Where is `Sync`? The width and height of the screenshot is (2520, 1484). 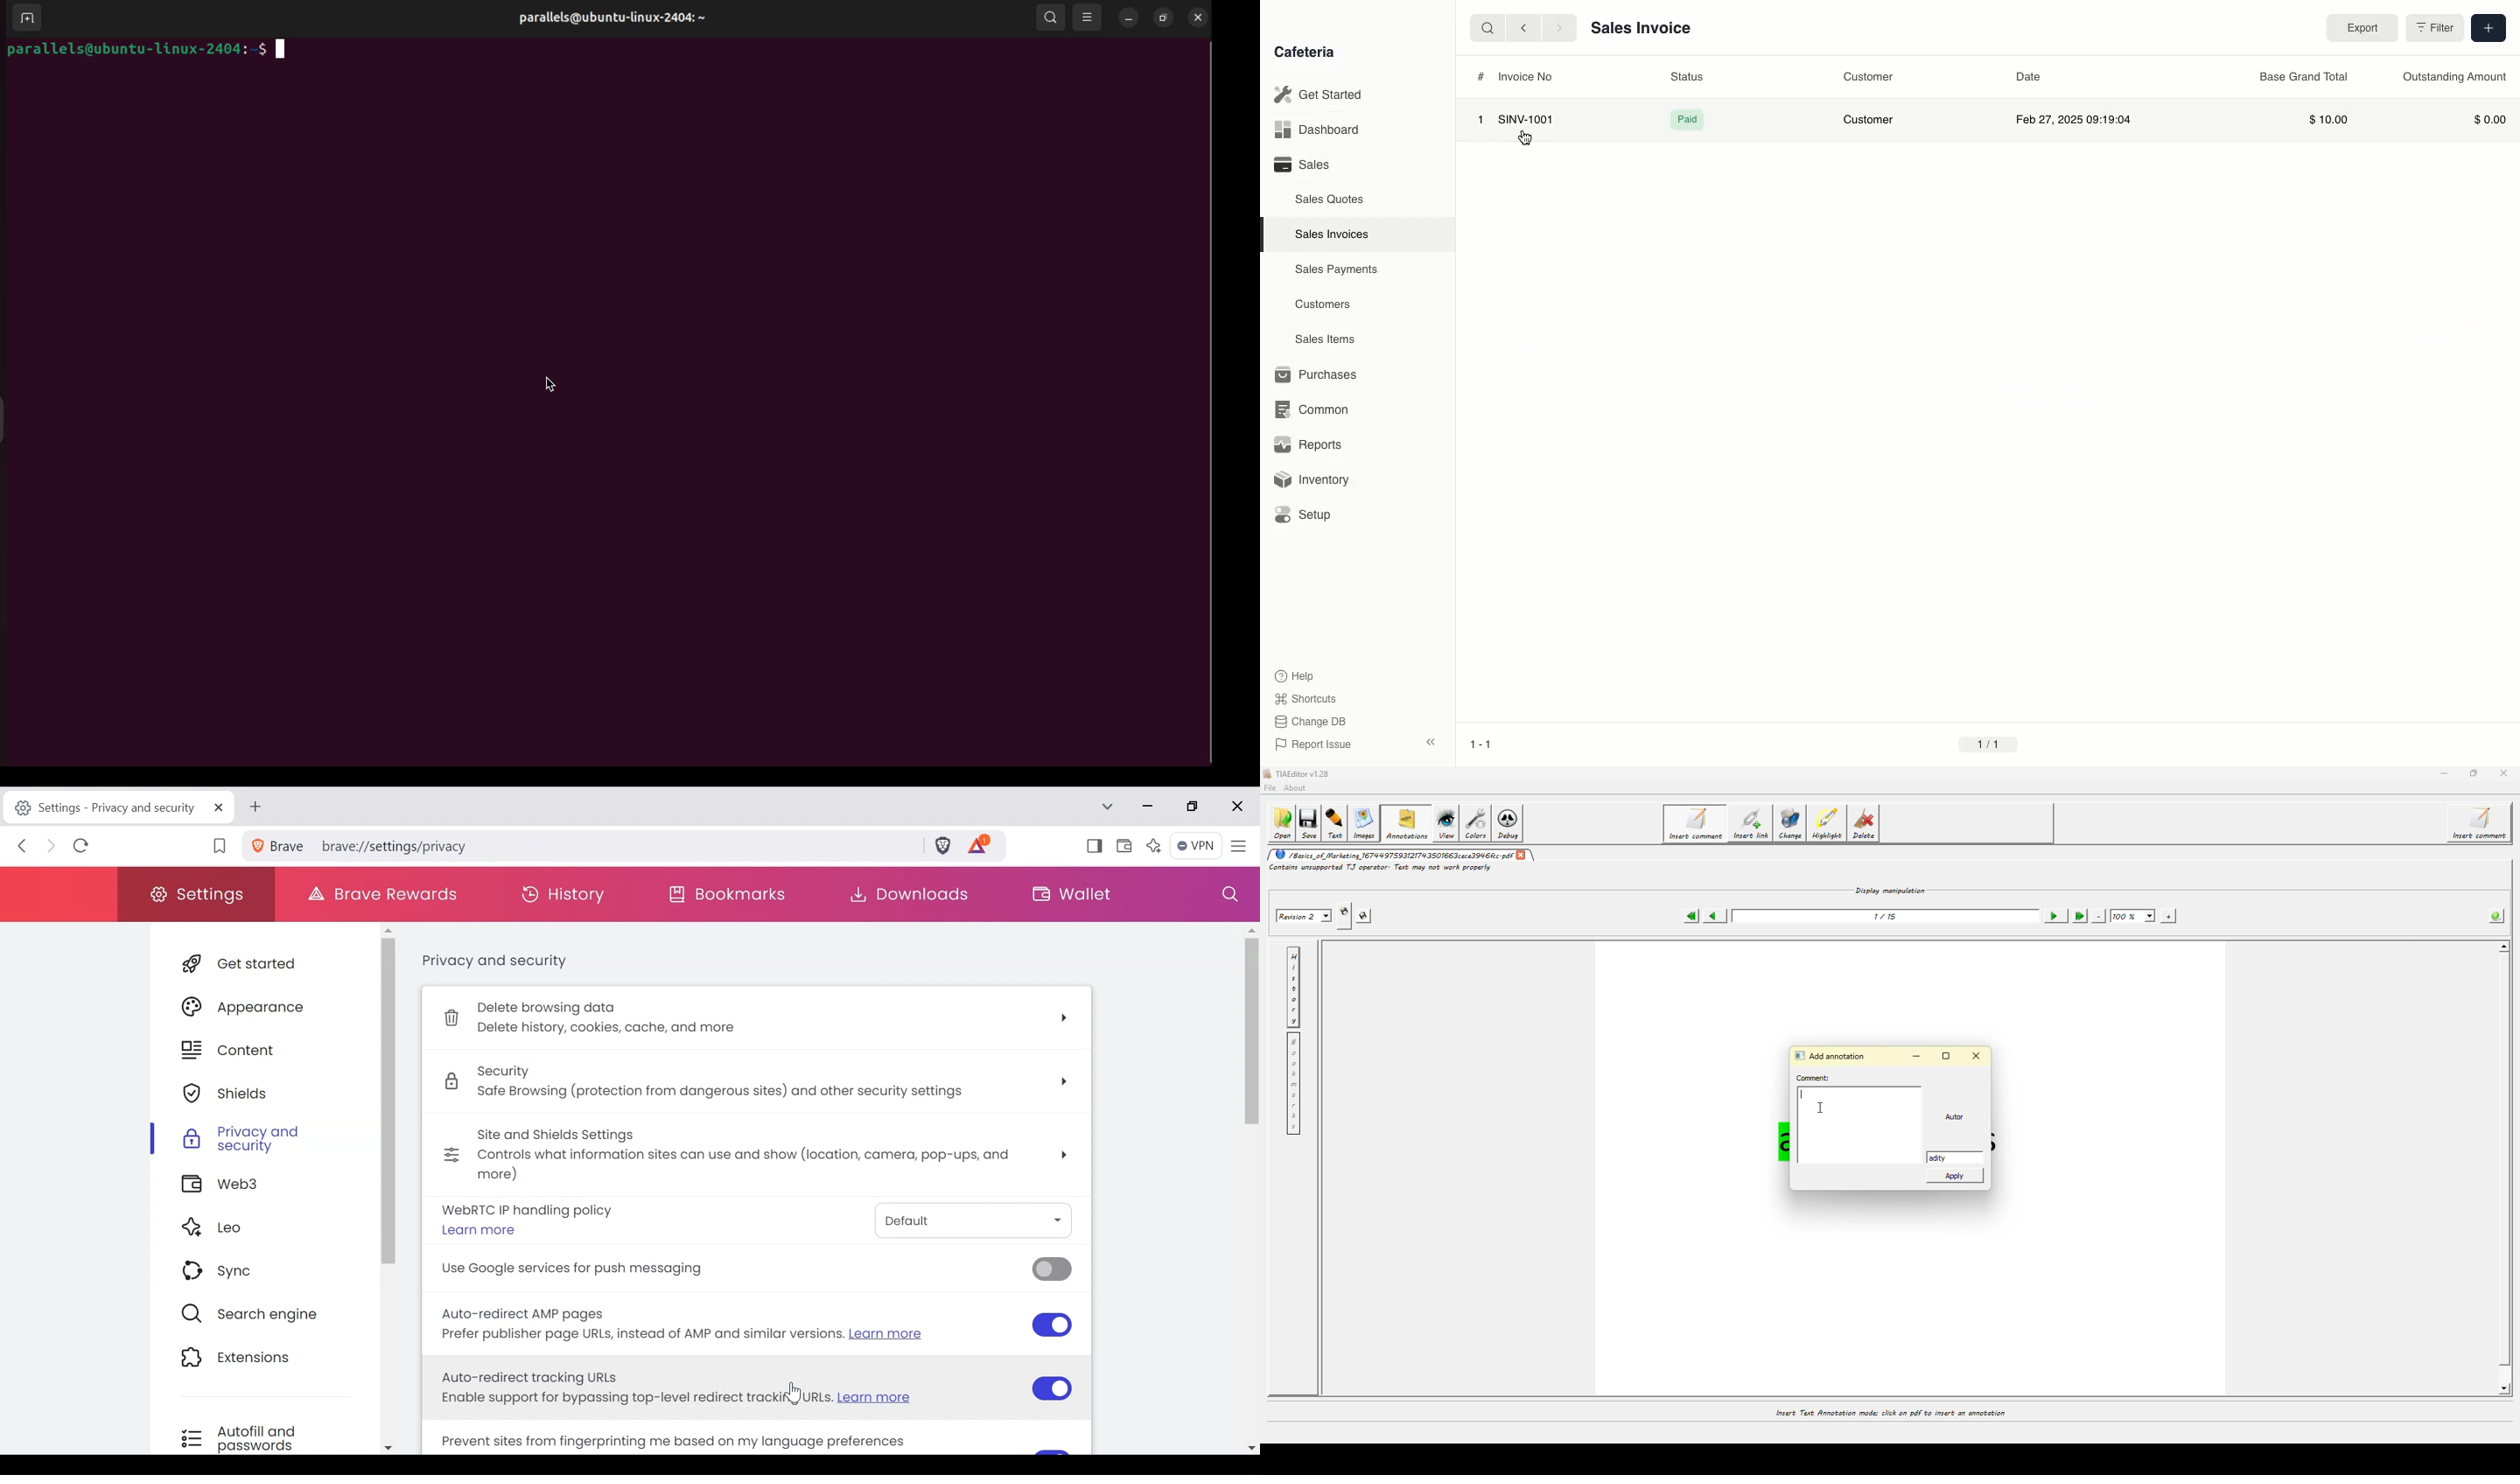 Sync is located at coordinates (259, 1273).